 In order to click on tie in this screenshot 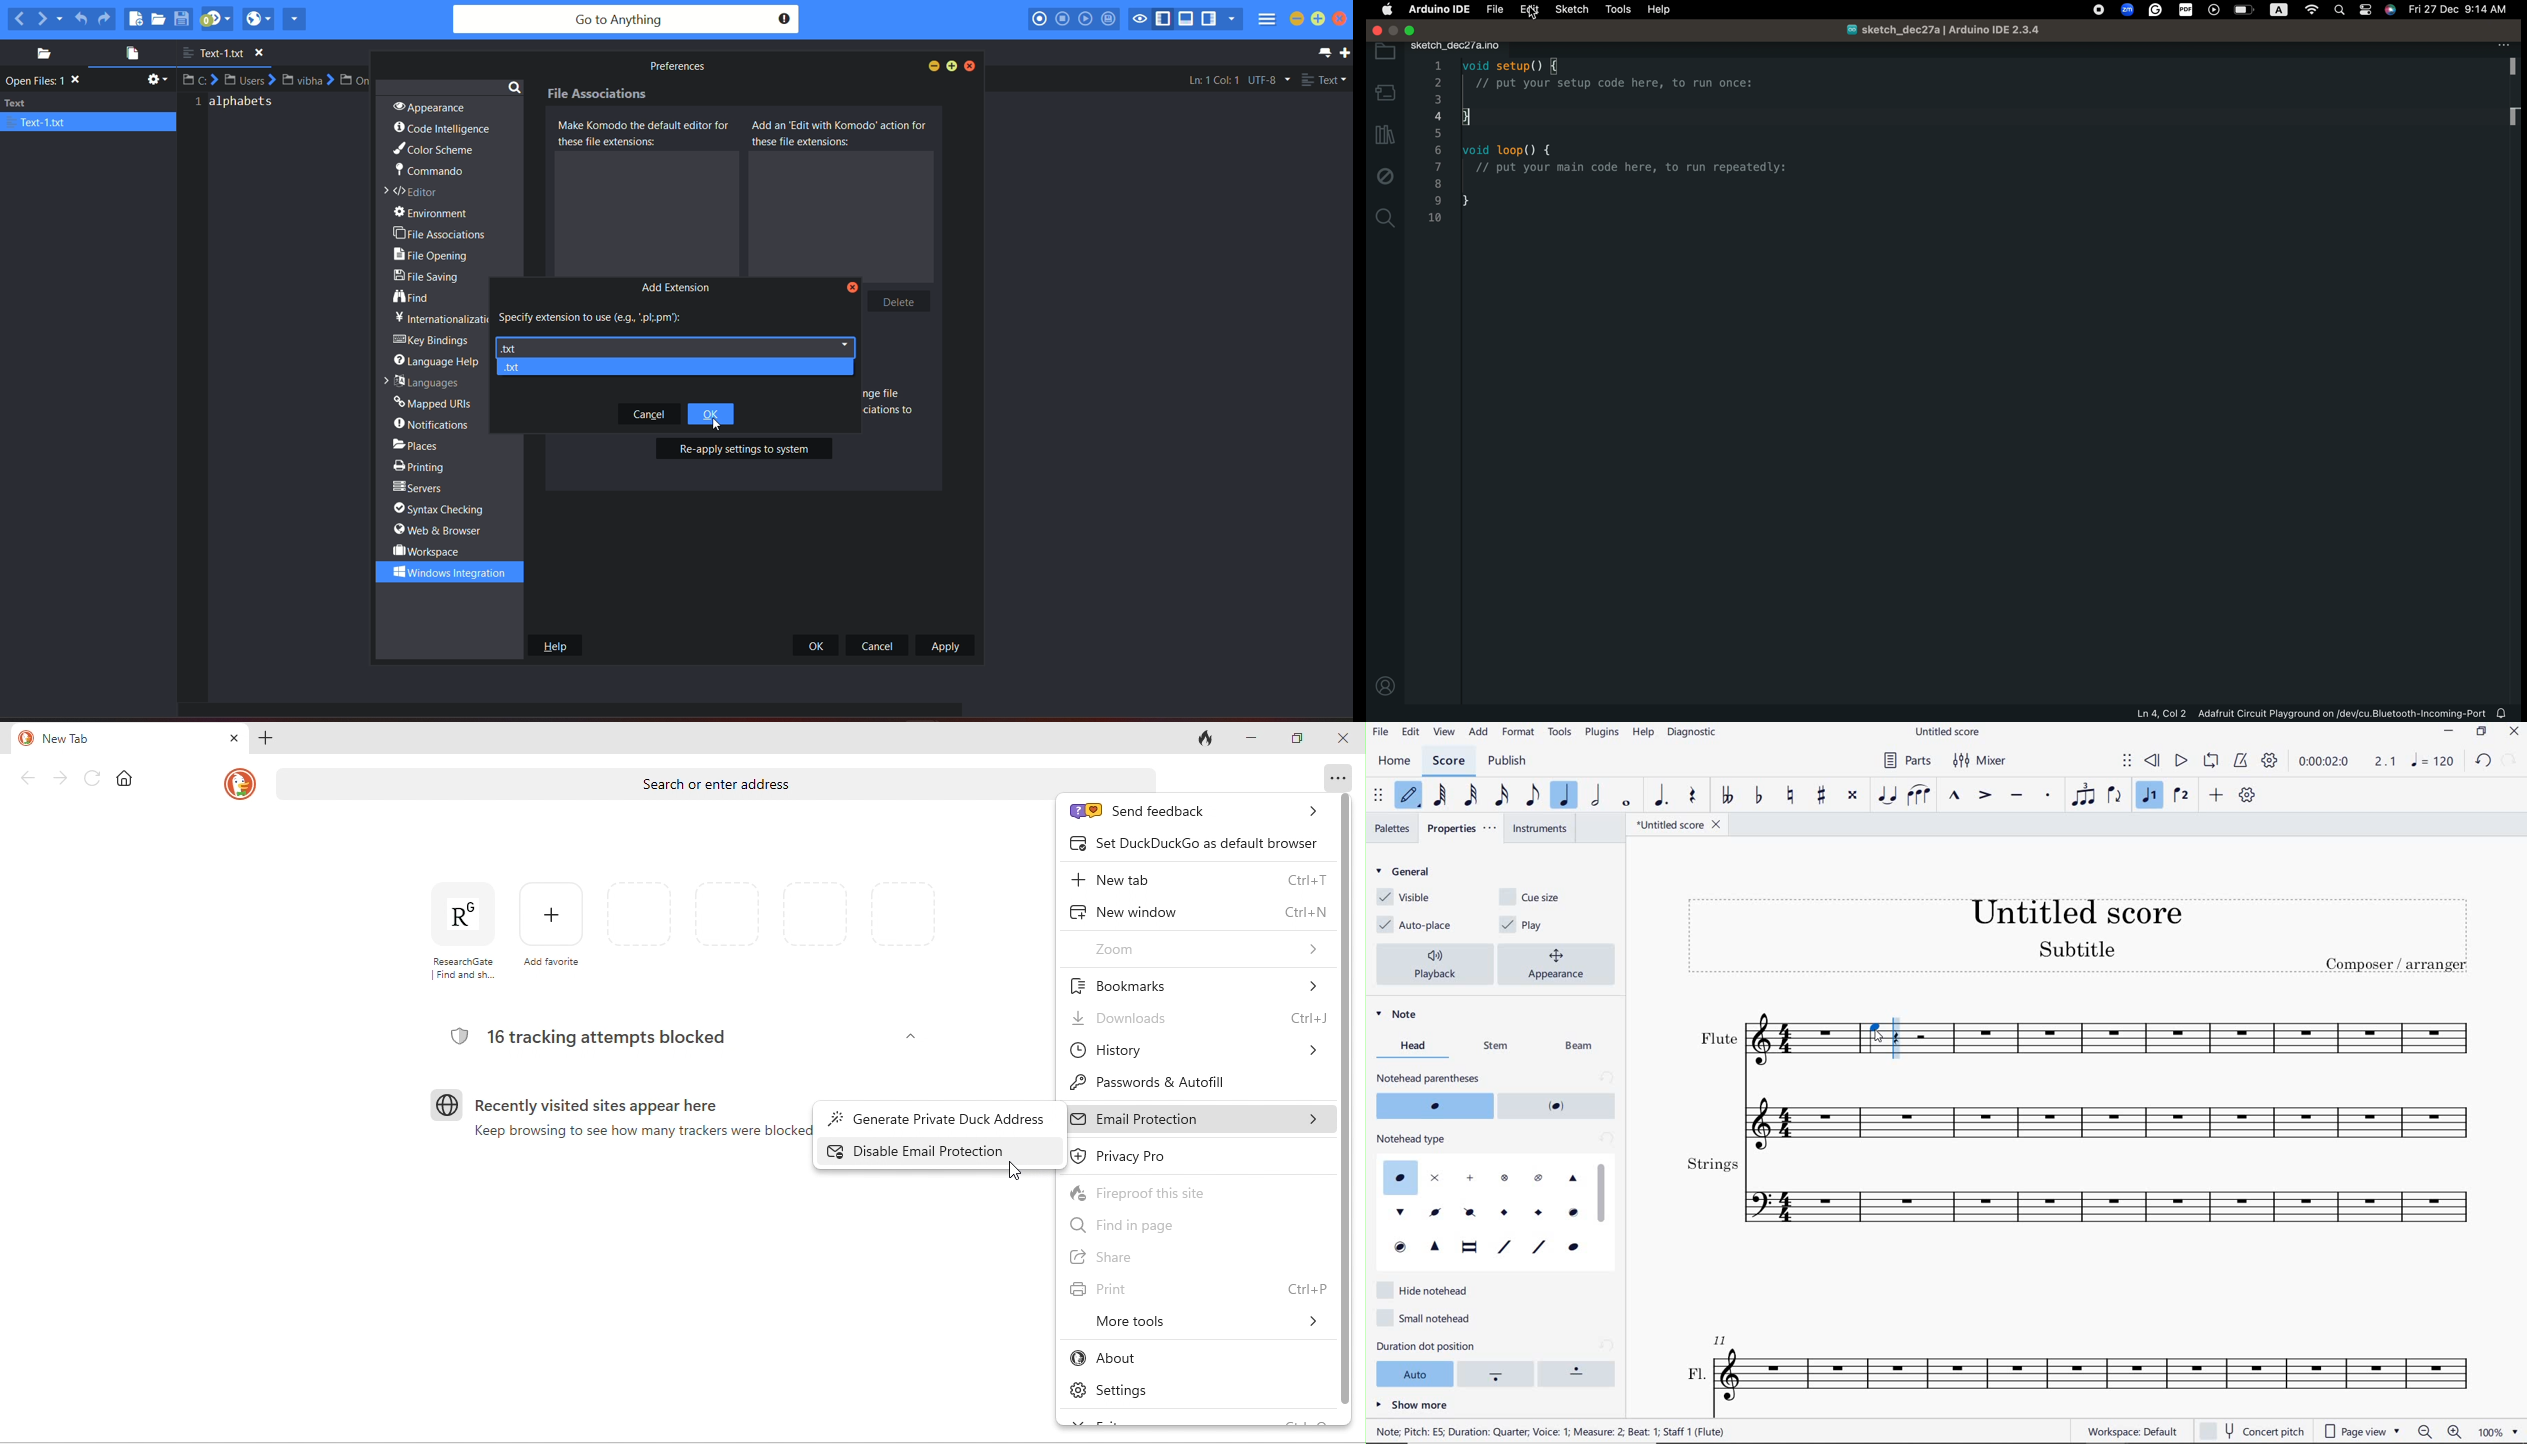, I will do `click(1887, 795)`.